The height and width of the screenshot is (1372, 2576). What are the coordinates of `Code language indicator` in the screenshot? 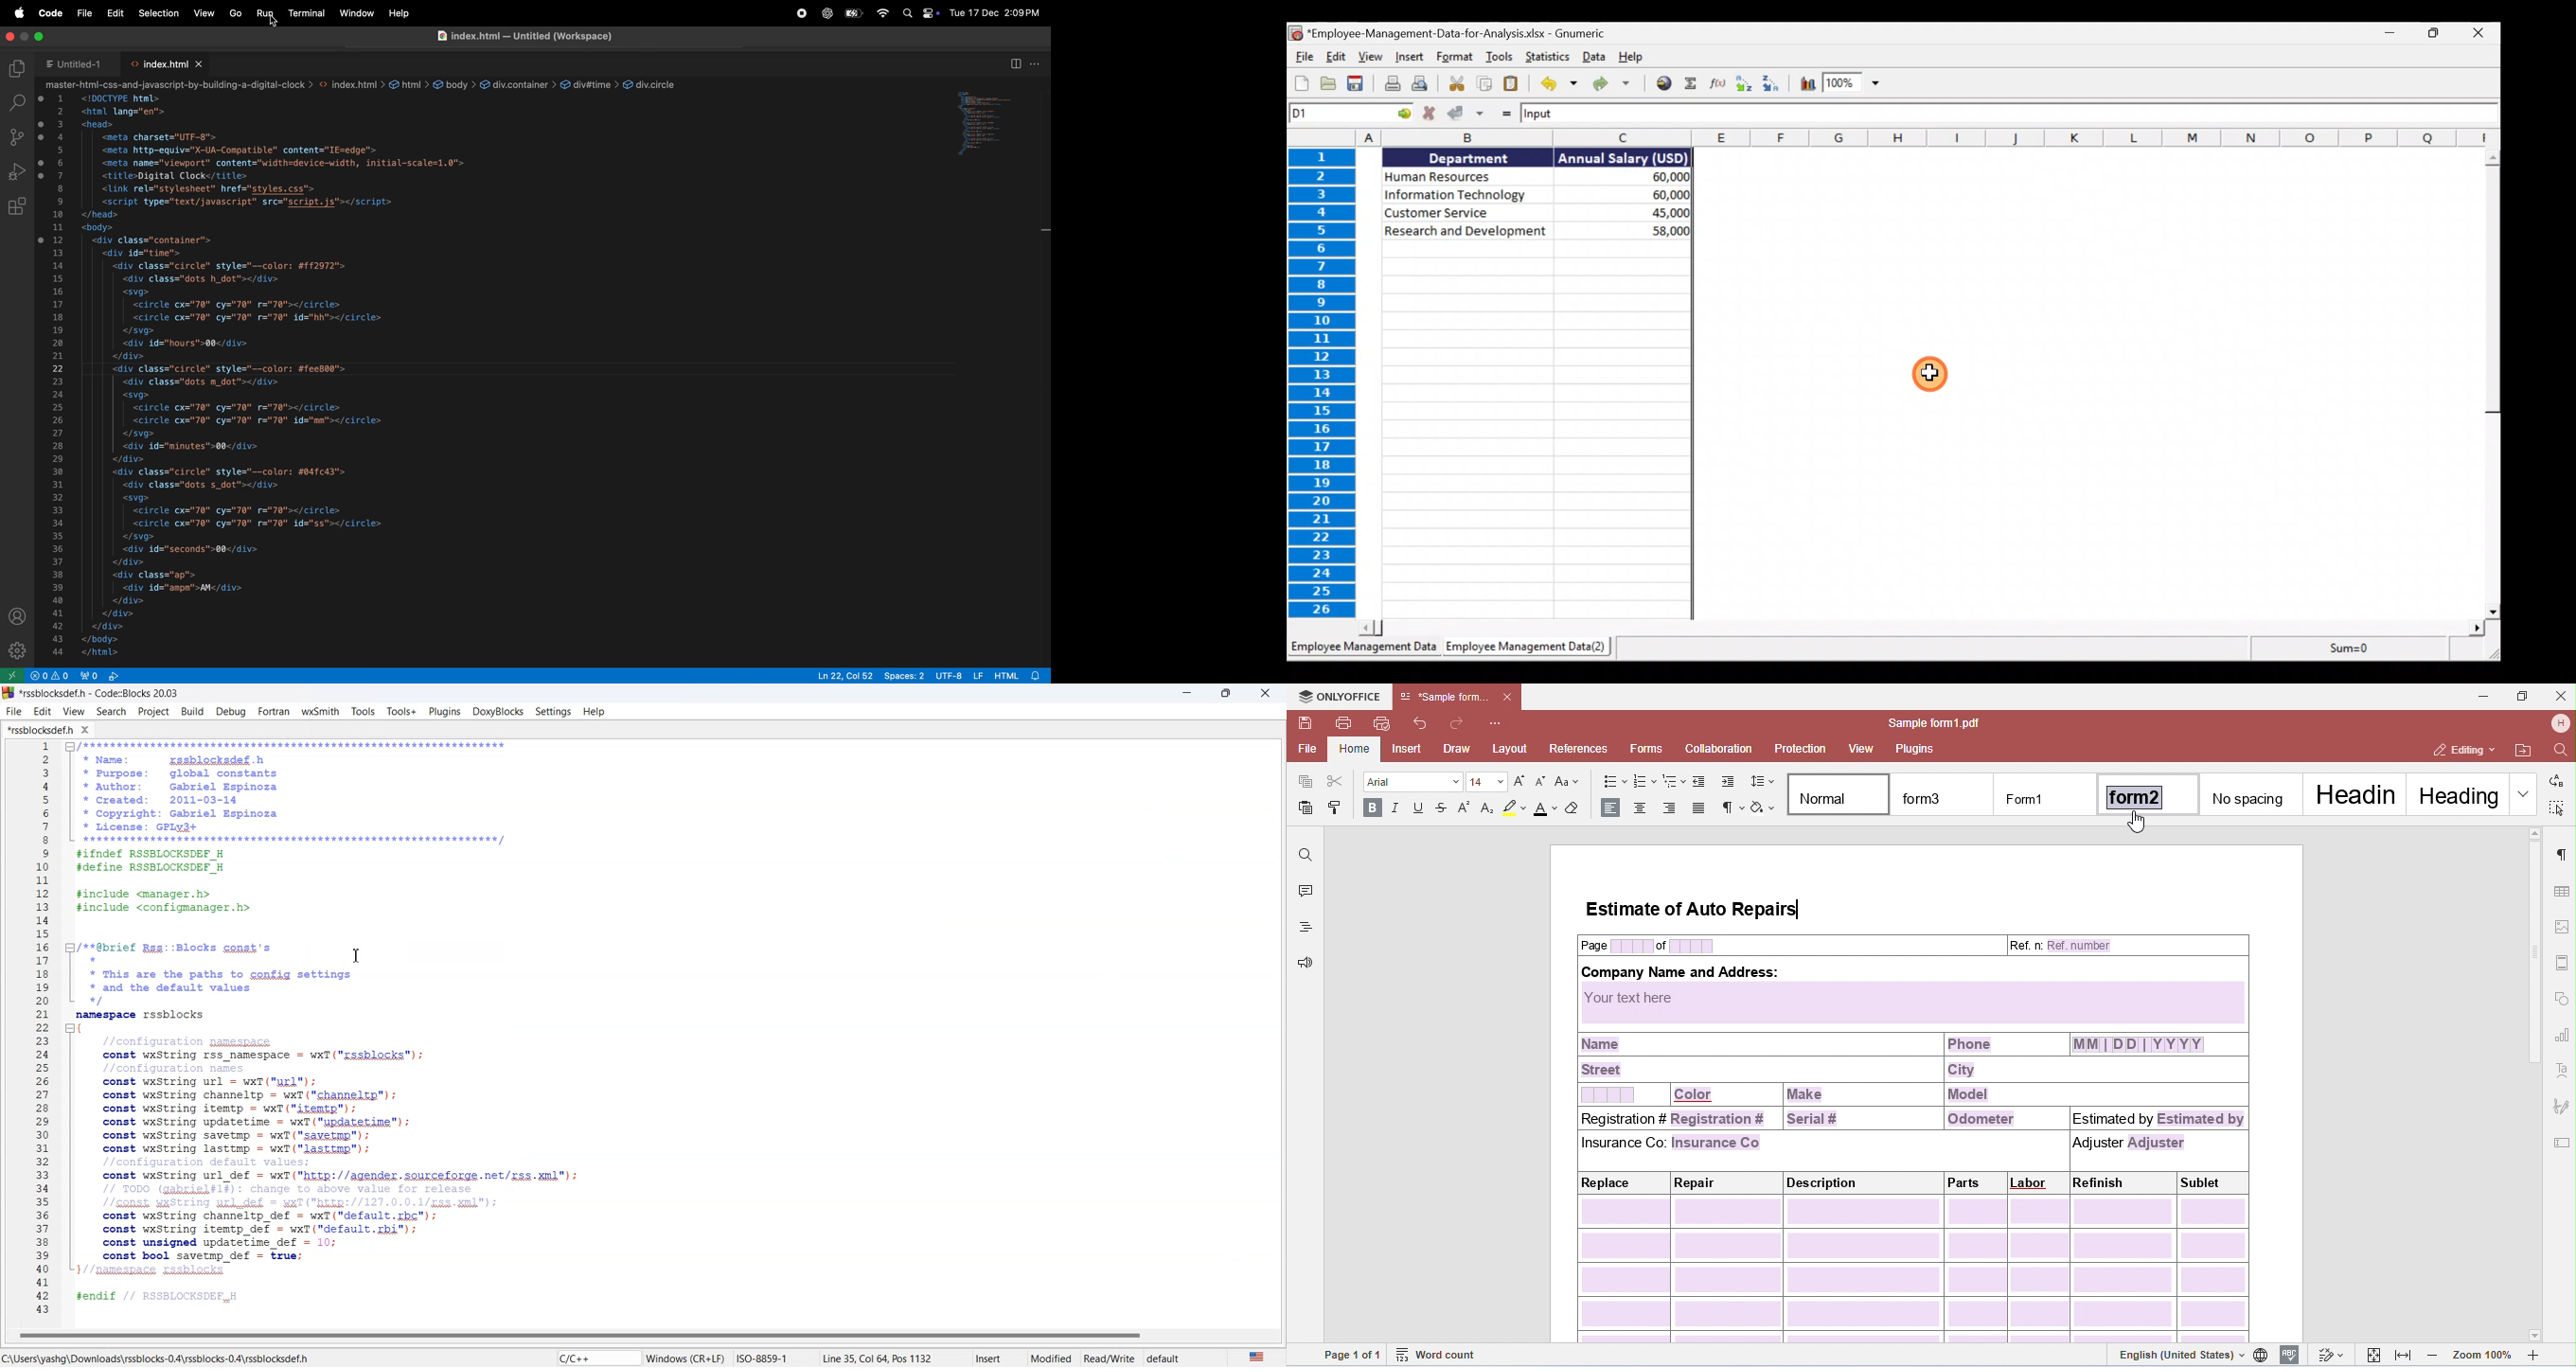 It's located at (597, 1357).